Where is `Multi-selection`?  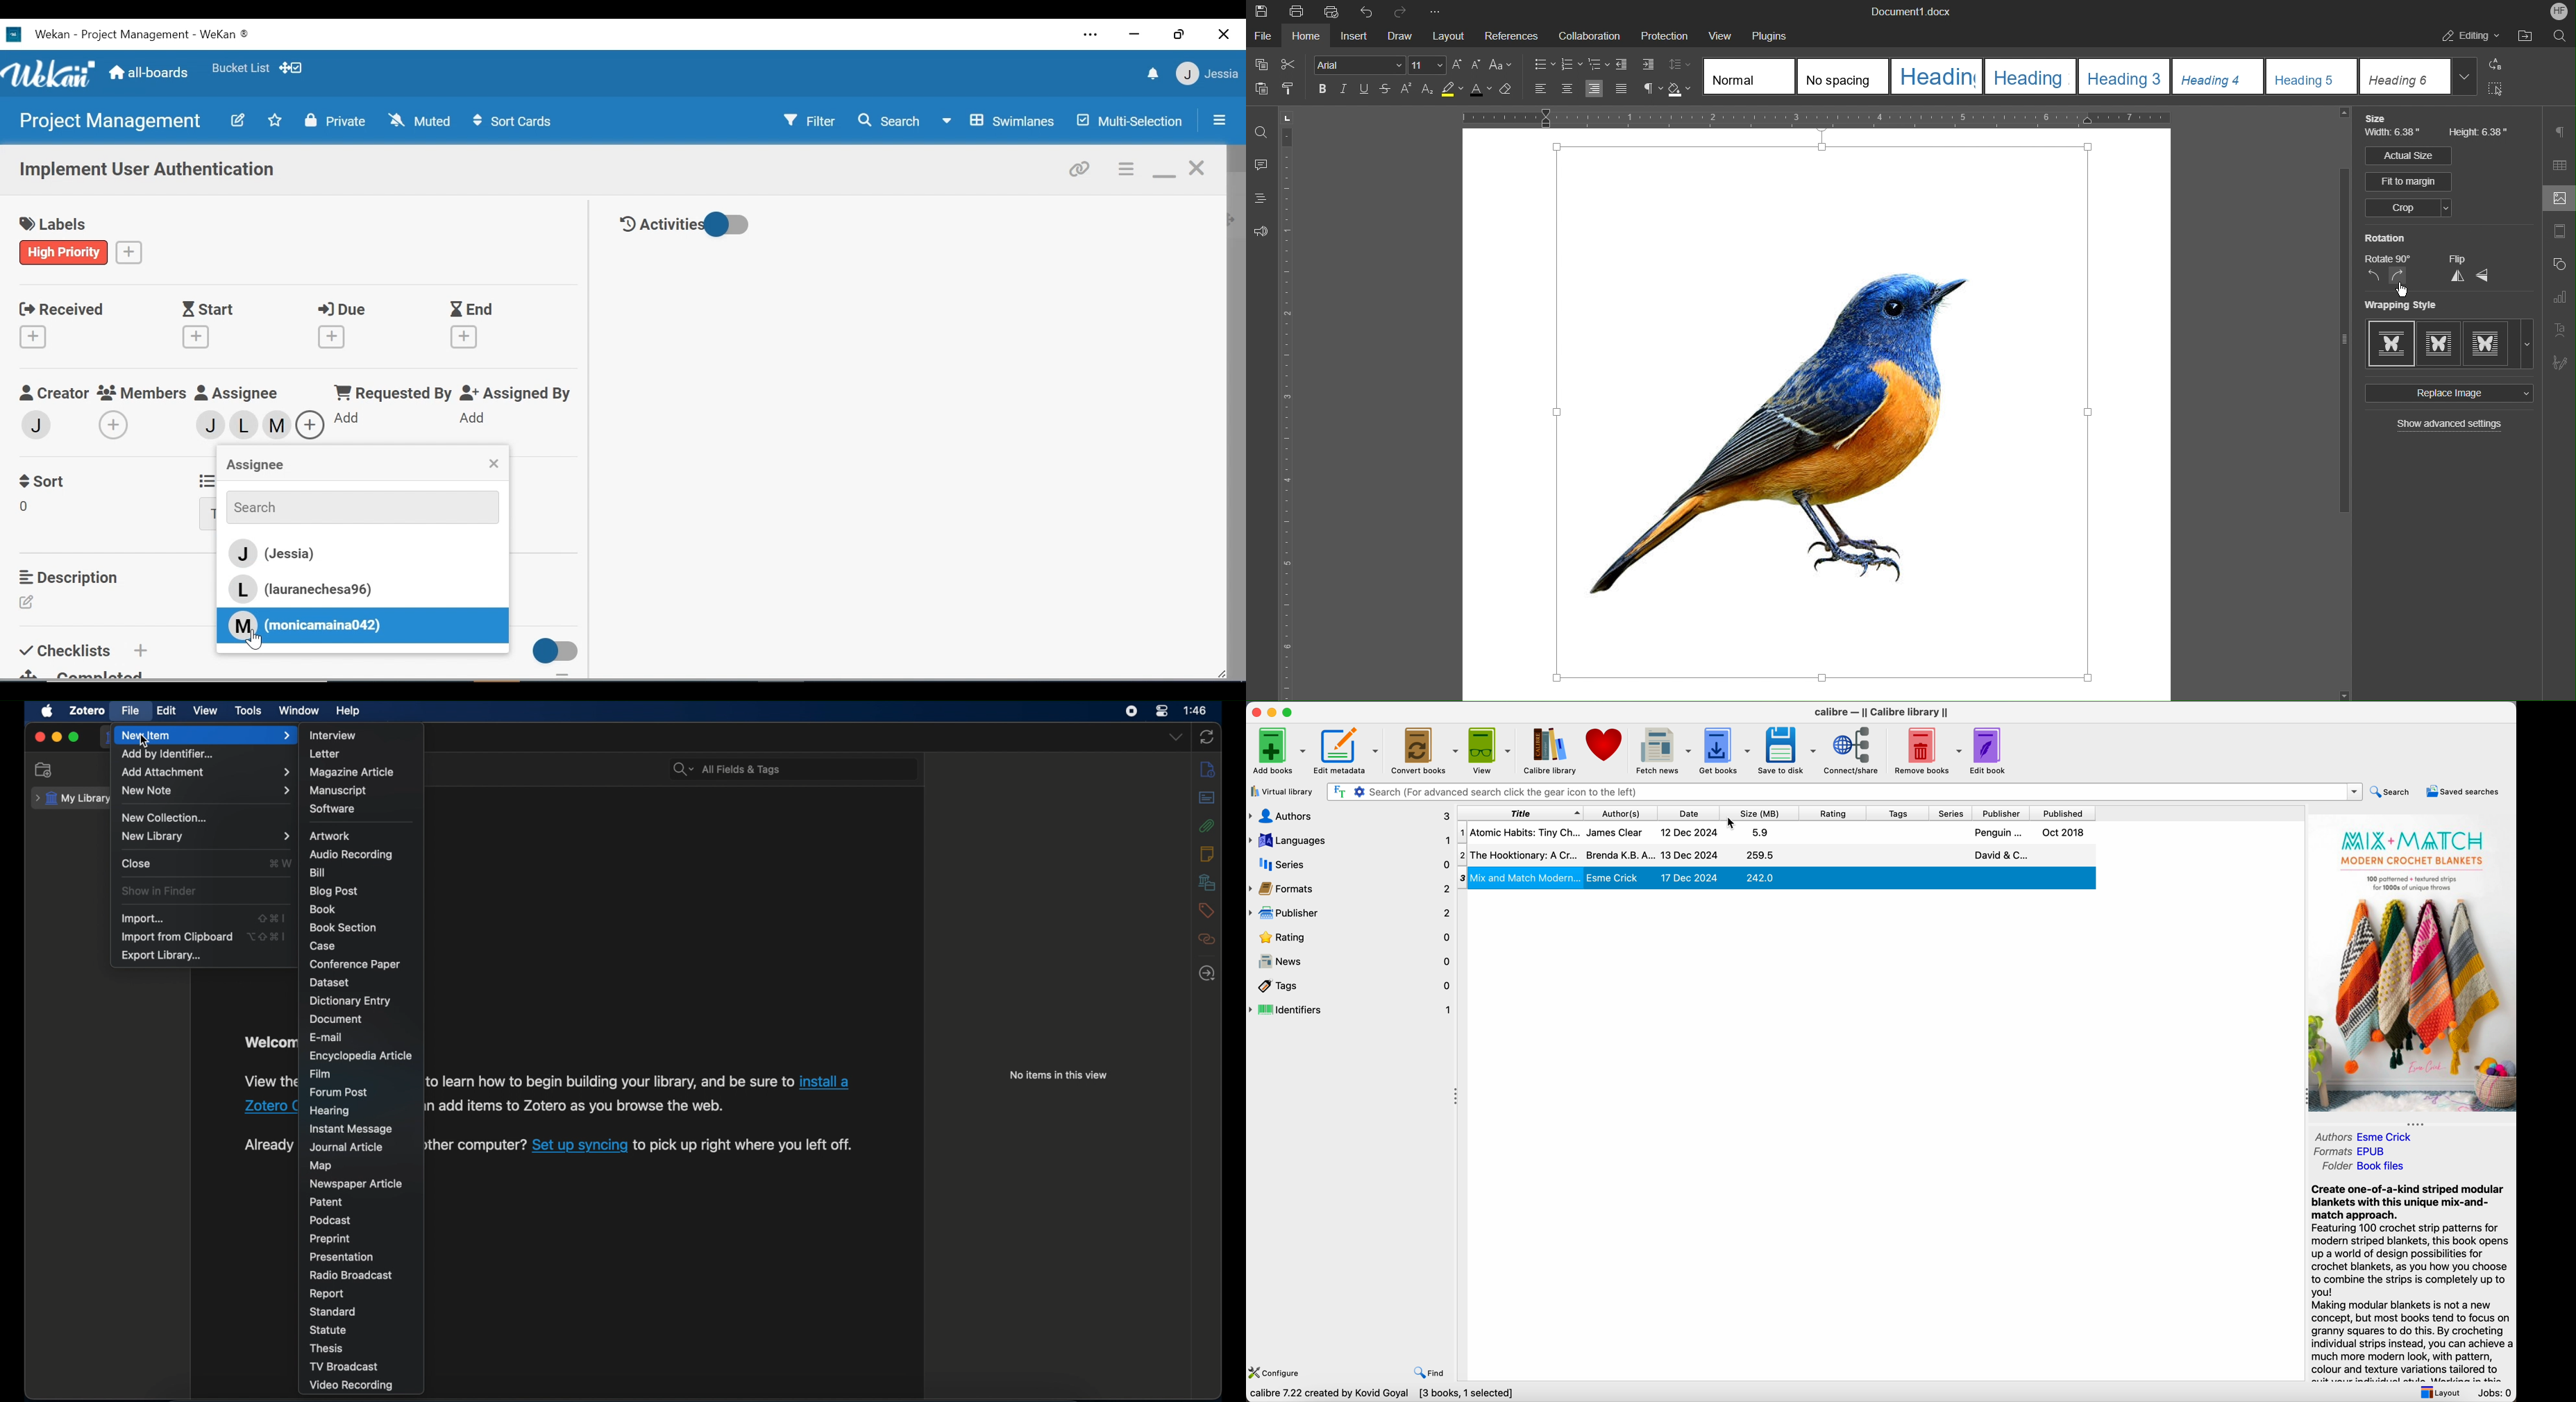 Multi-selection is located at coordinates (1131, 121).